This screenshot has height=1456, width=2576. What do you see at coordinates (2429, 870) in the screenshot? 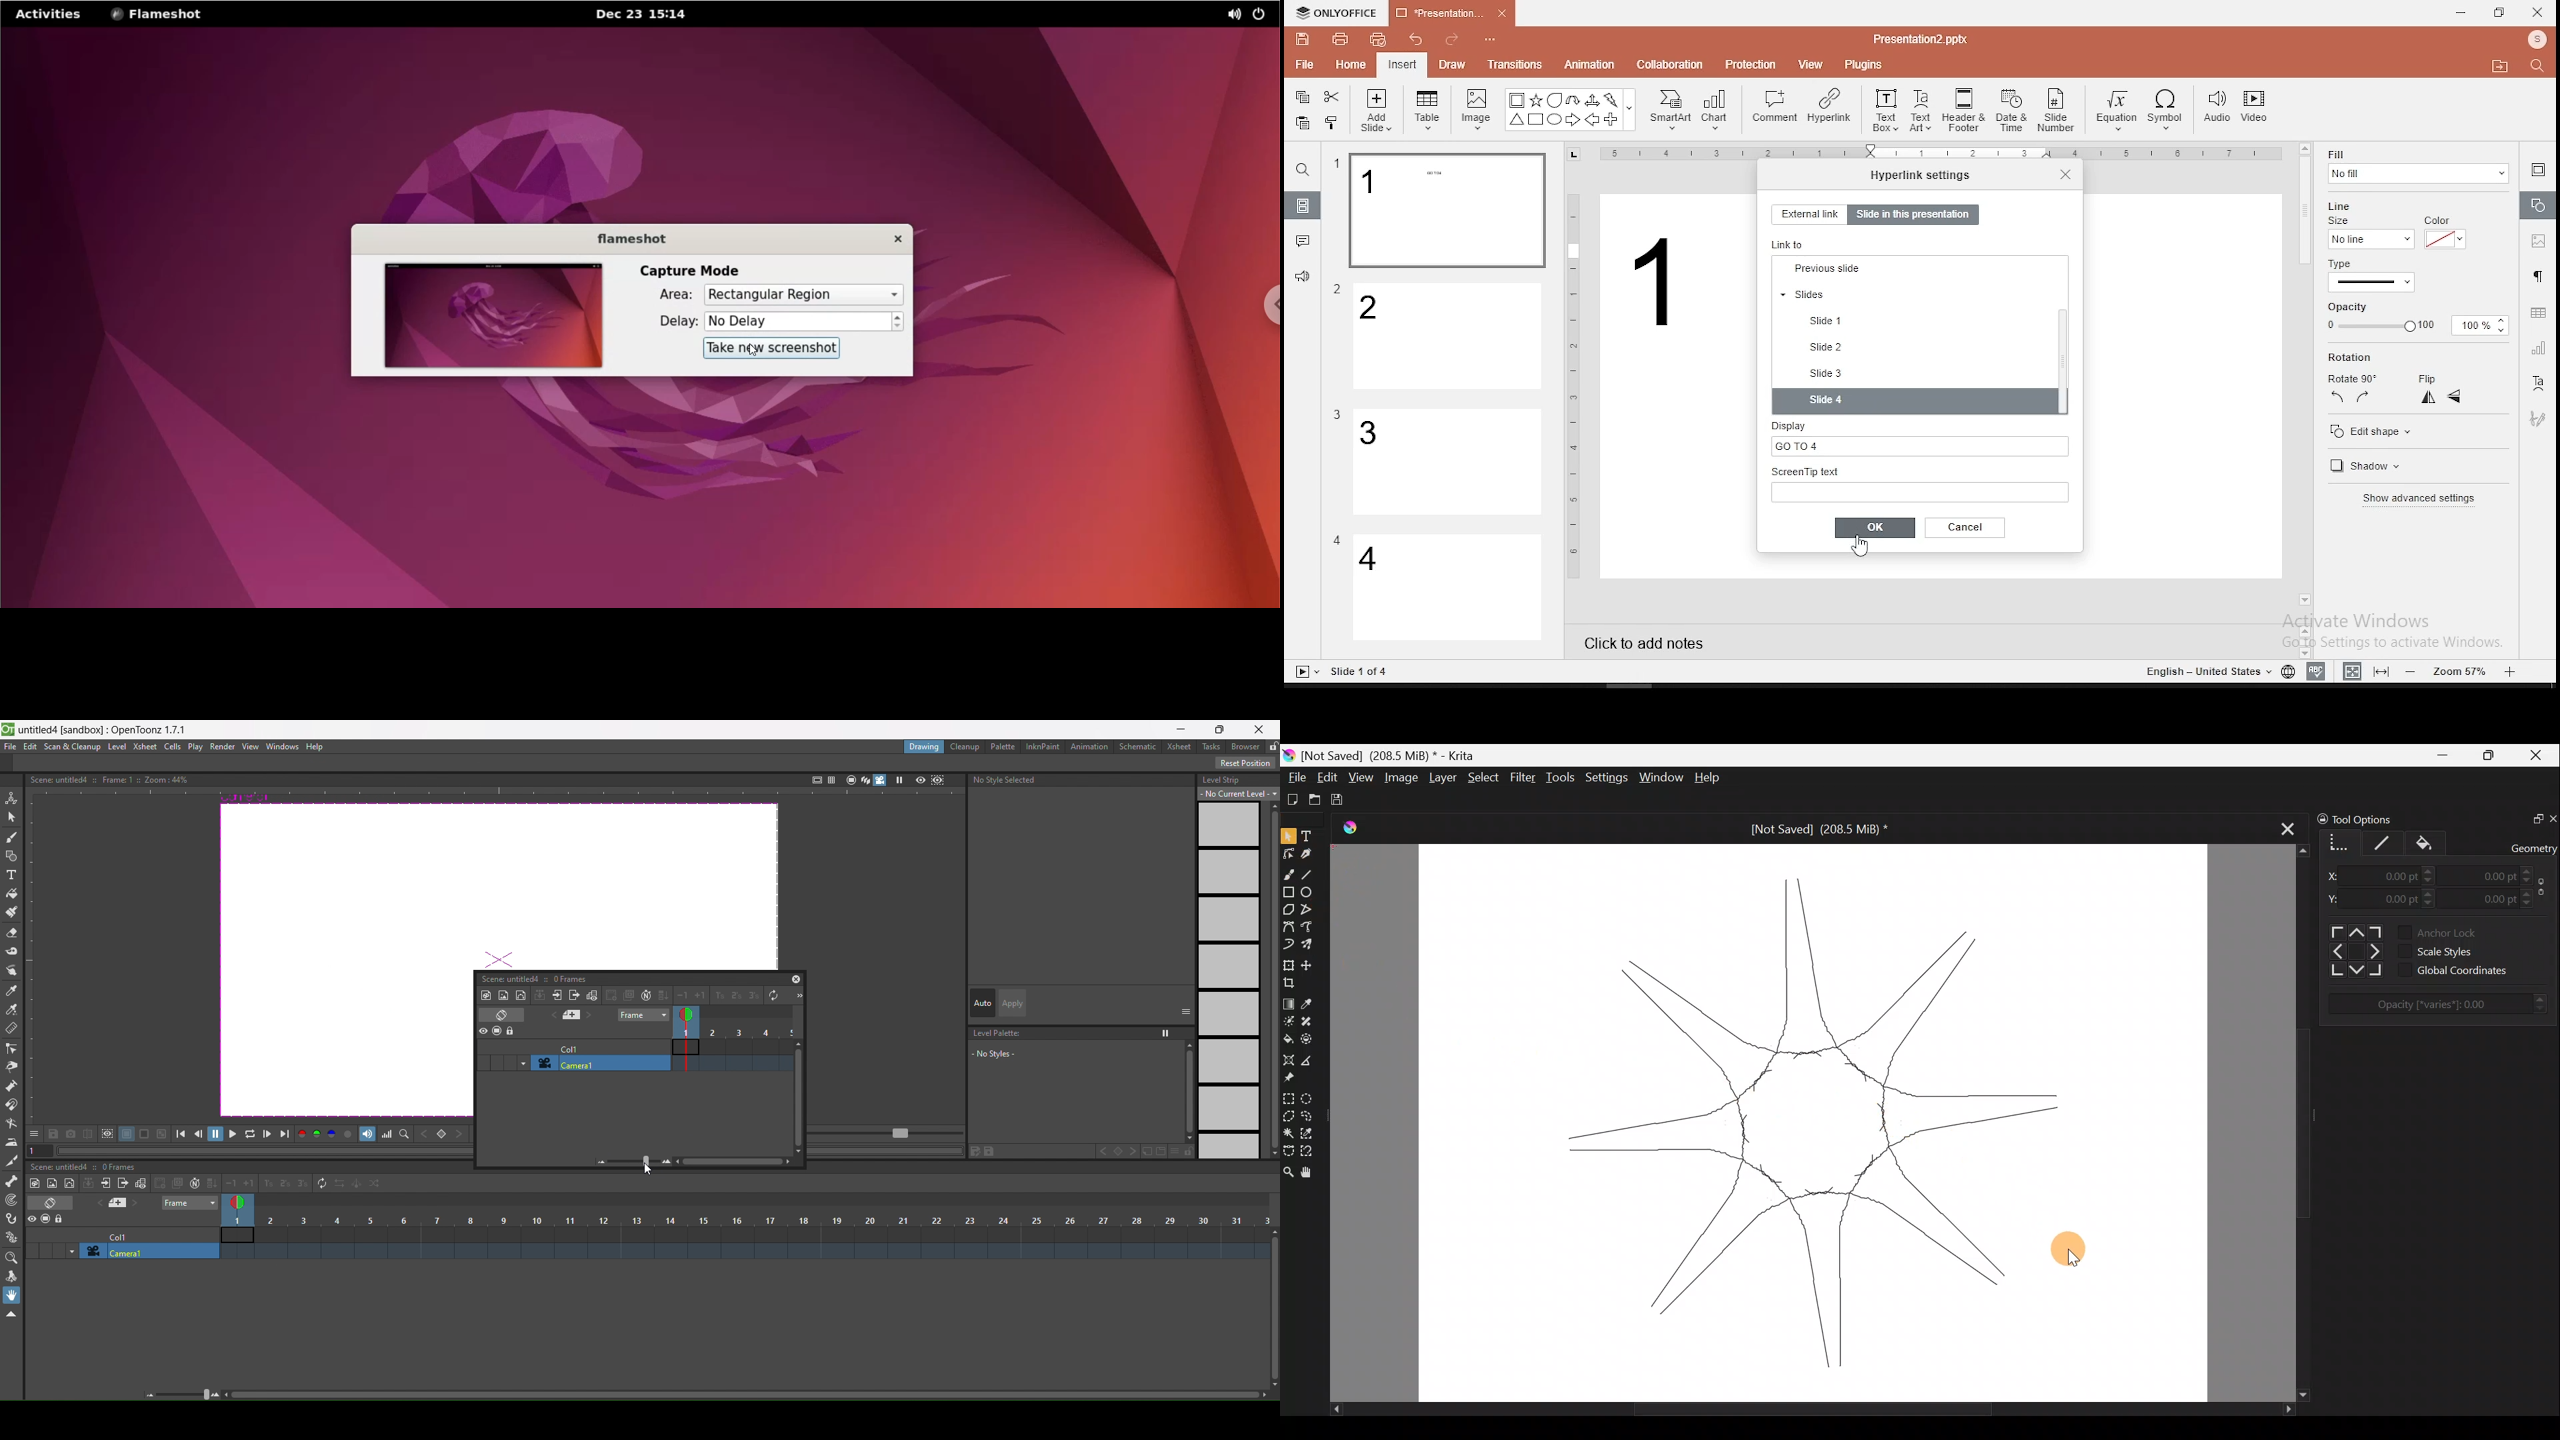
I see `Increase` at bounding box center [2429, 870].